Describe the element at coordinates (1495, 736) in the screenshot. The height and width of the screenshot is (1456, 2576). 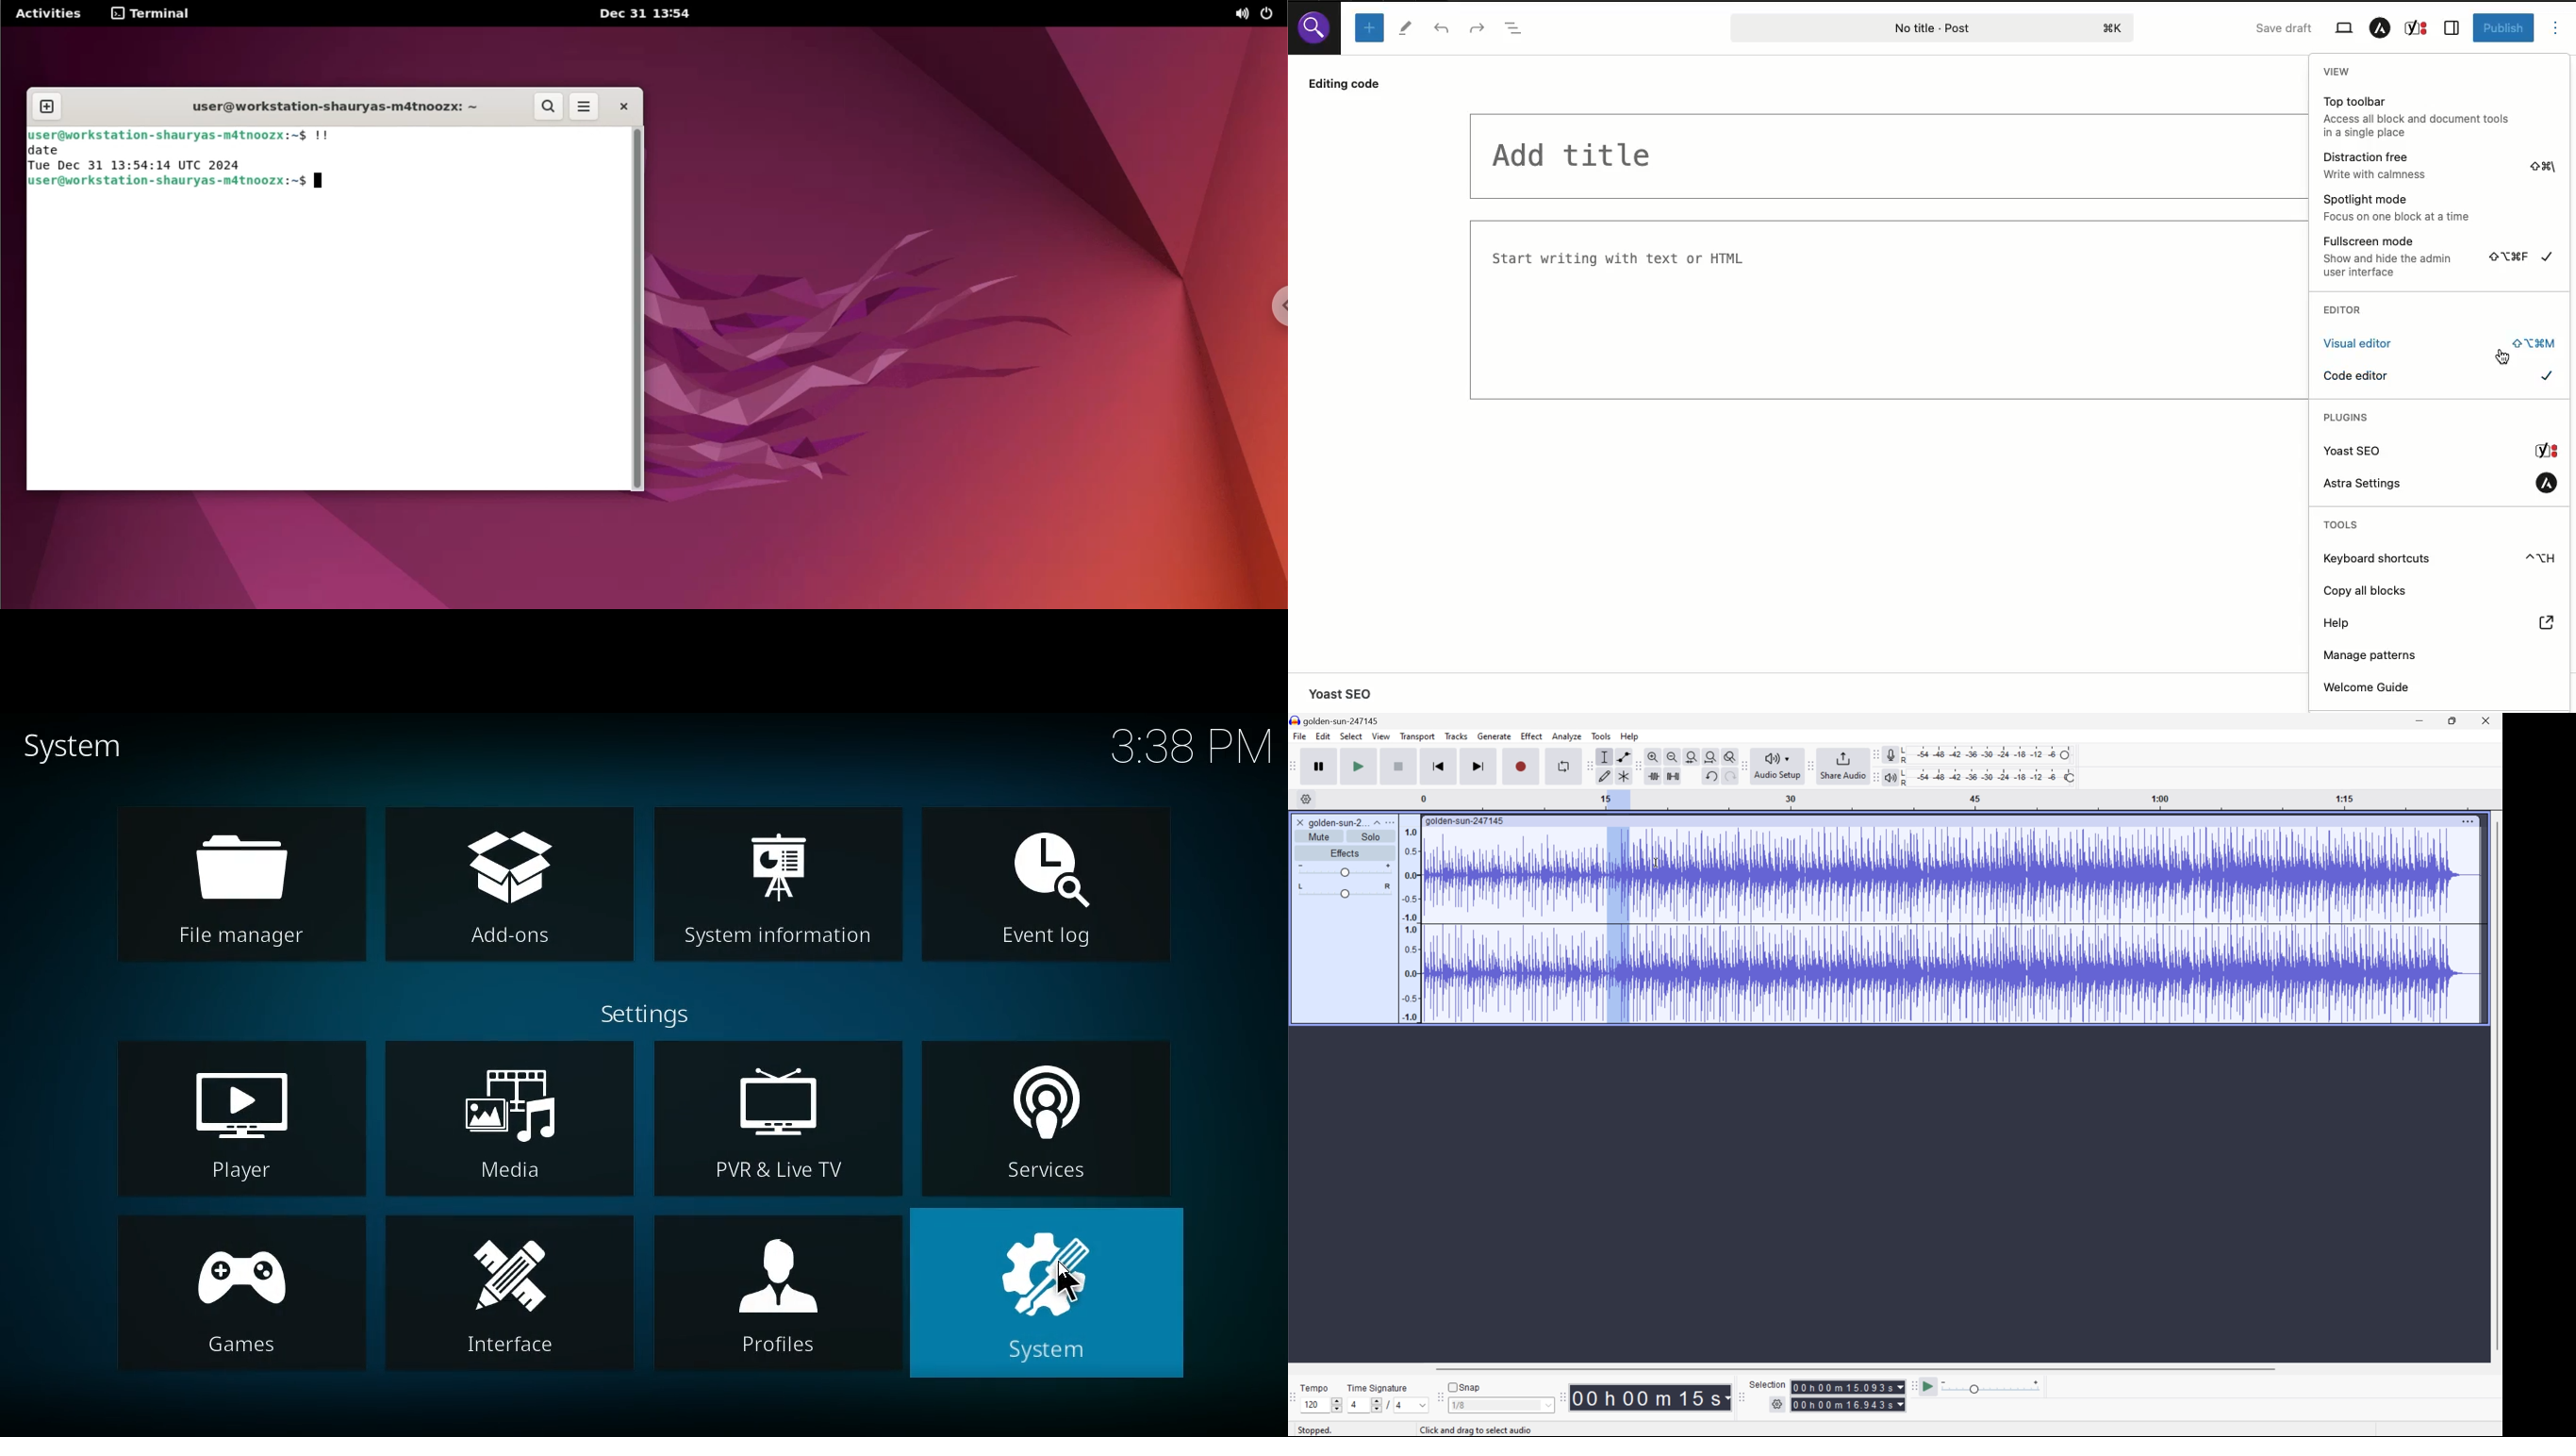
I see `Generate` at that location.